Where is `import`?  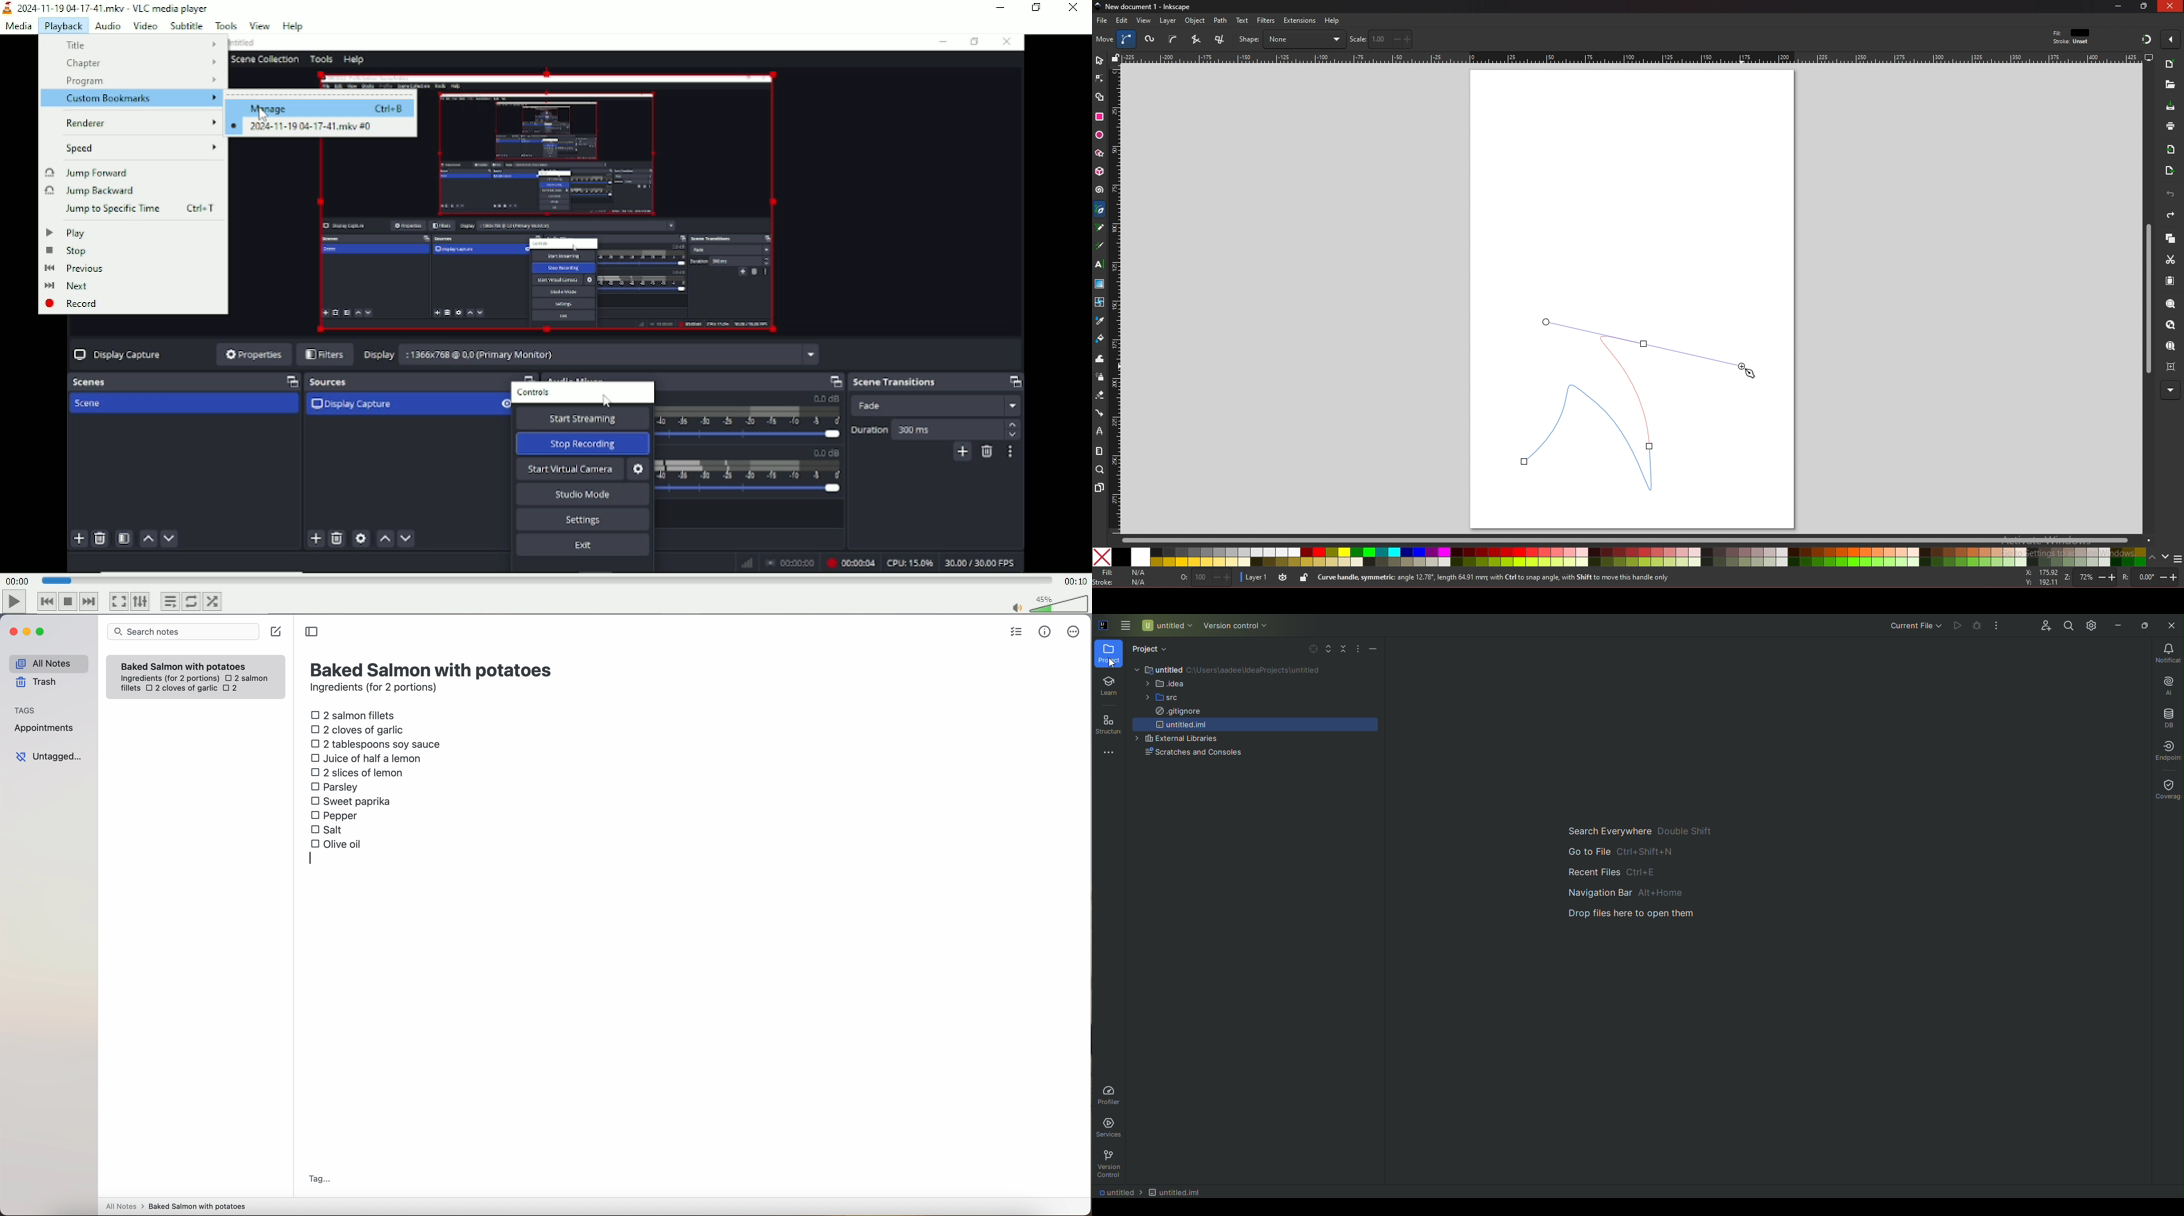 import is located at coordinates (2173, 150).